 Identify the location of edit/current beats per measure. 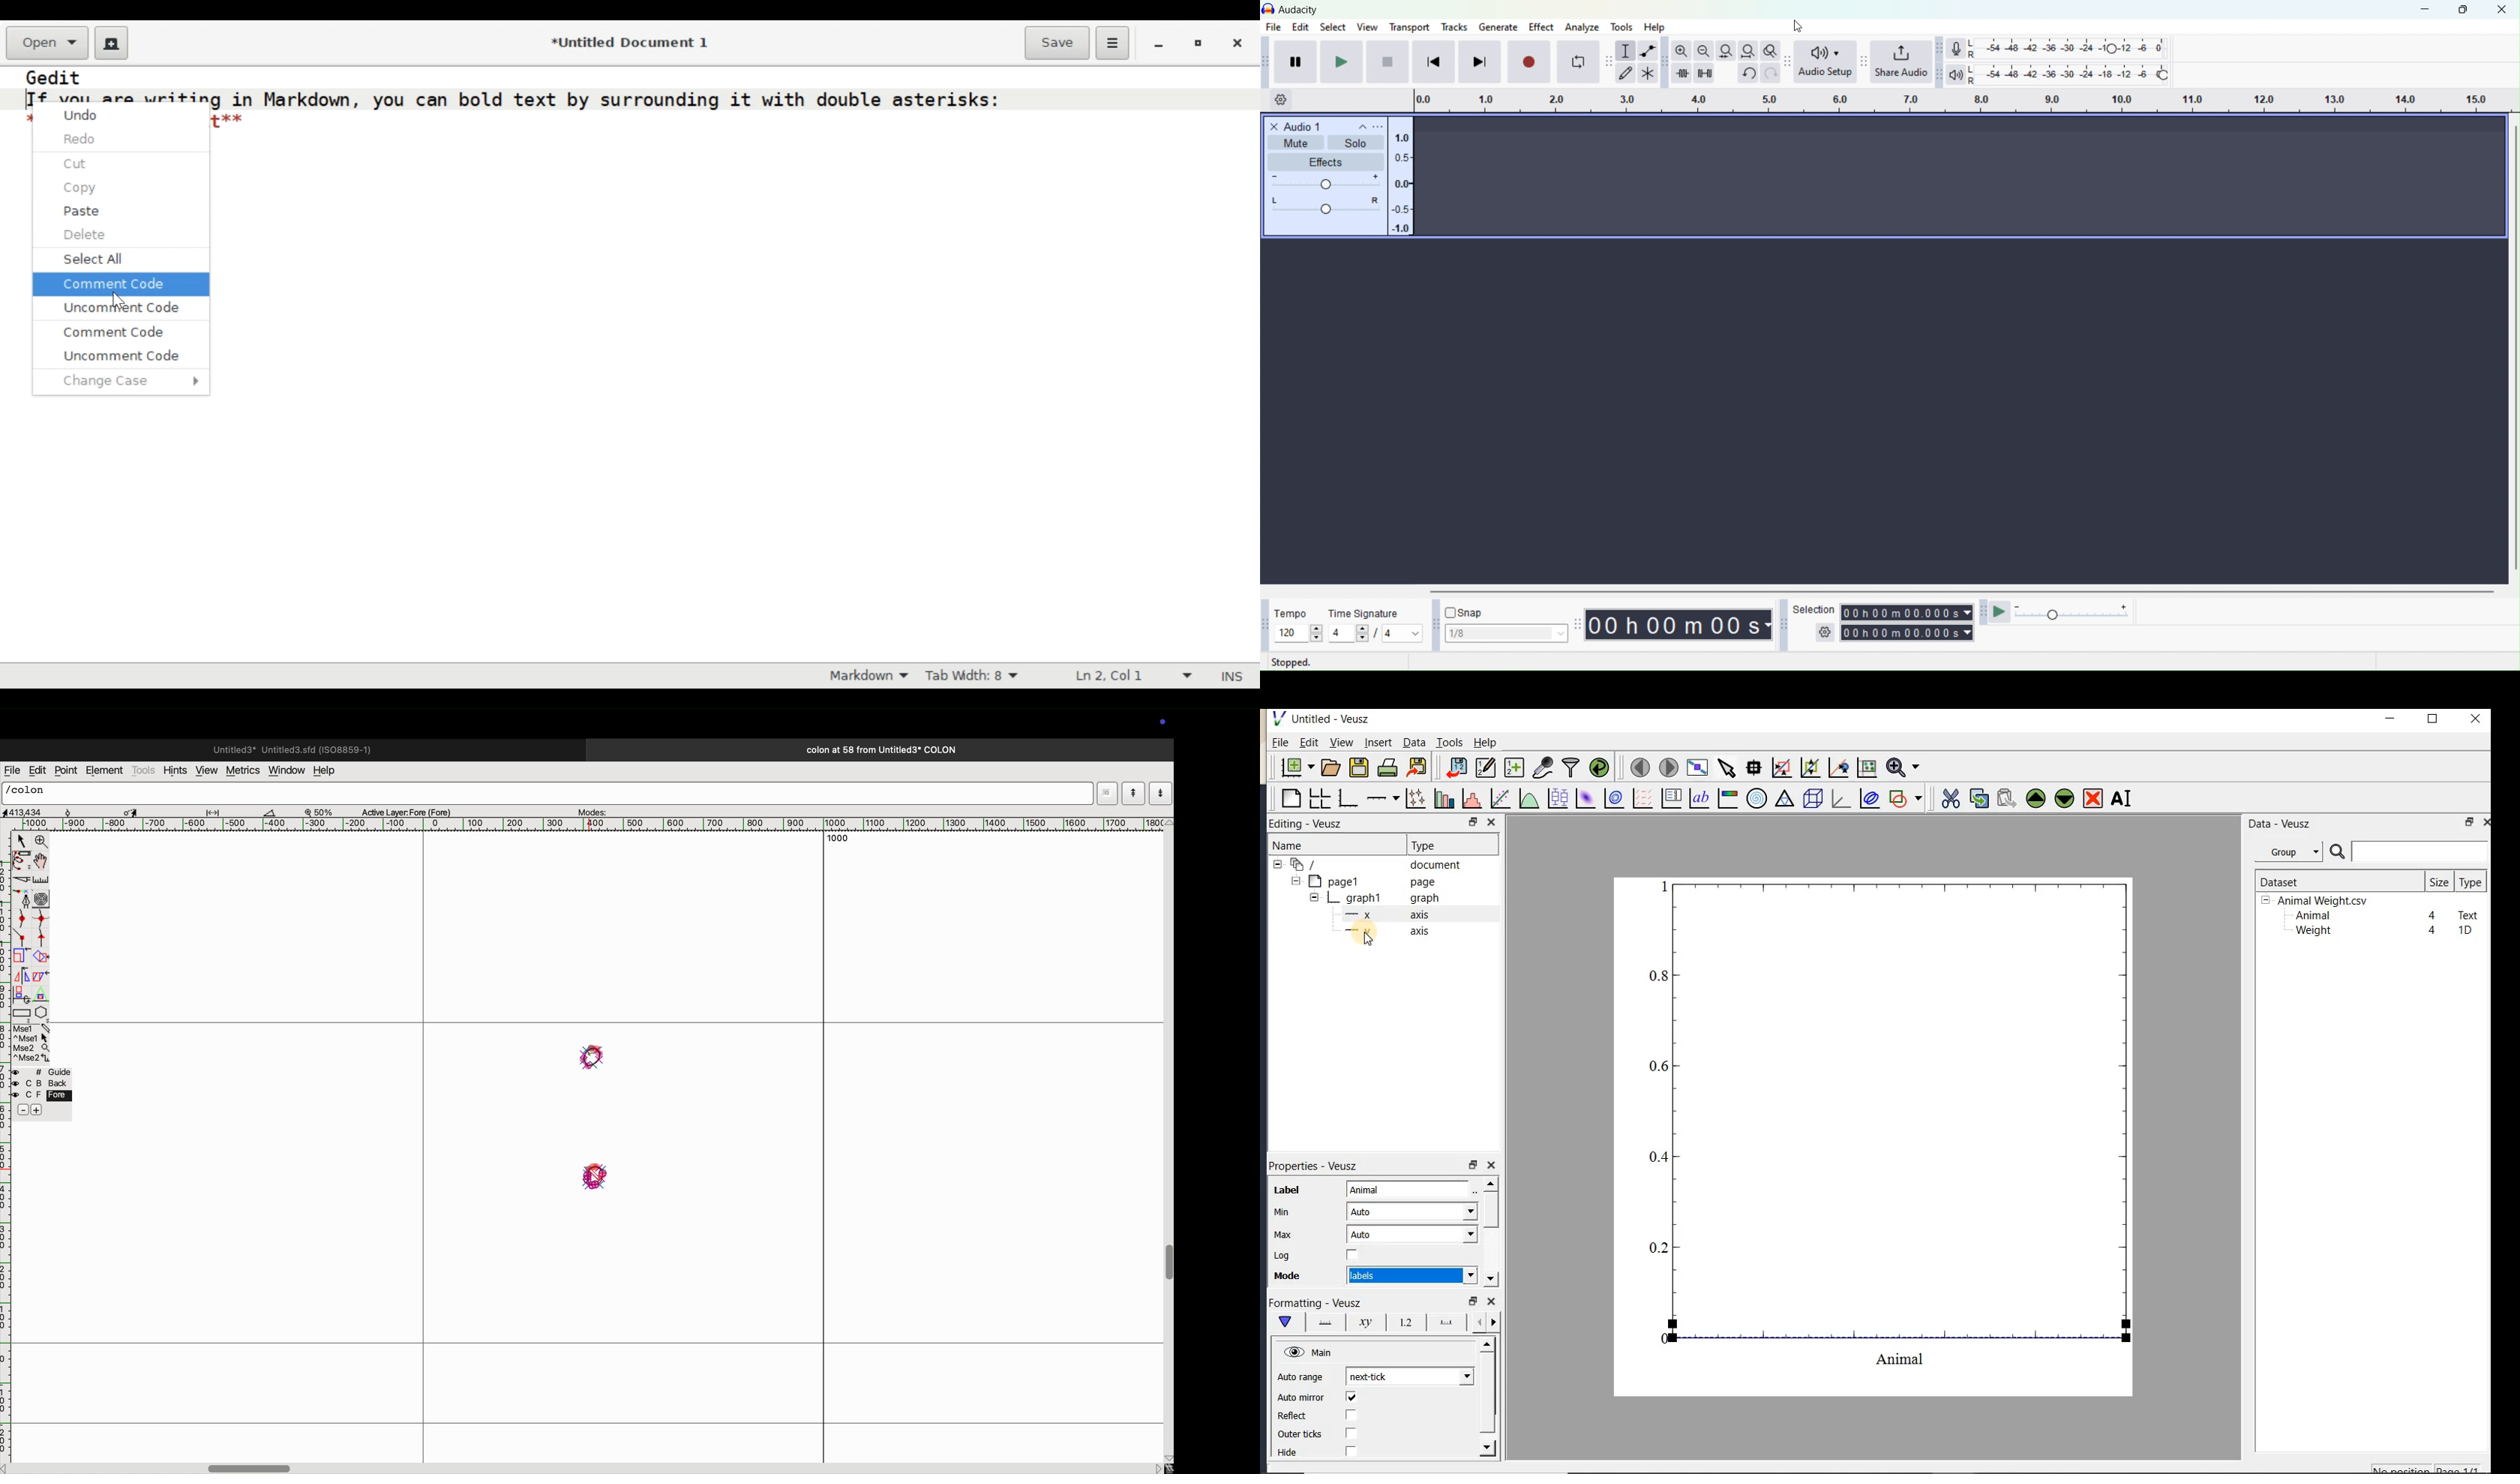
(1339, 633).